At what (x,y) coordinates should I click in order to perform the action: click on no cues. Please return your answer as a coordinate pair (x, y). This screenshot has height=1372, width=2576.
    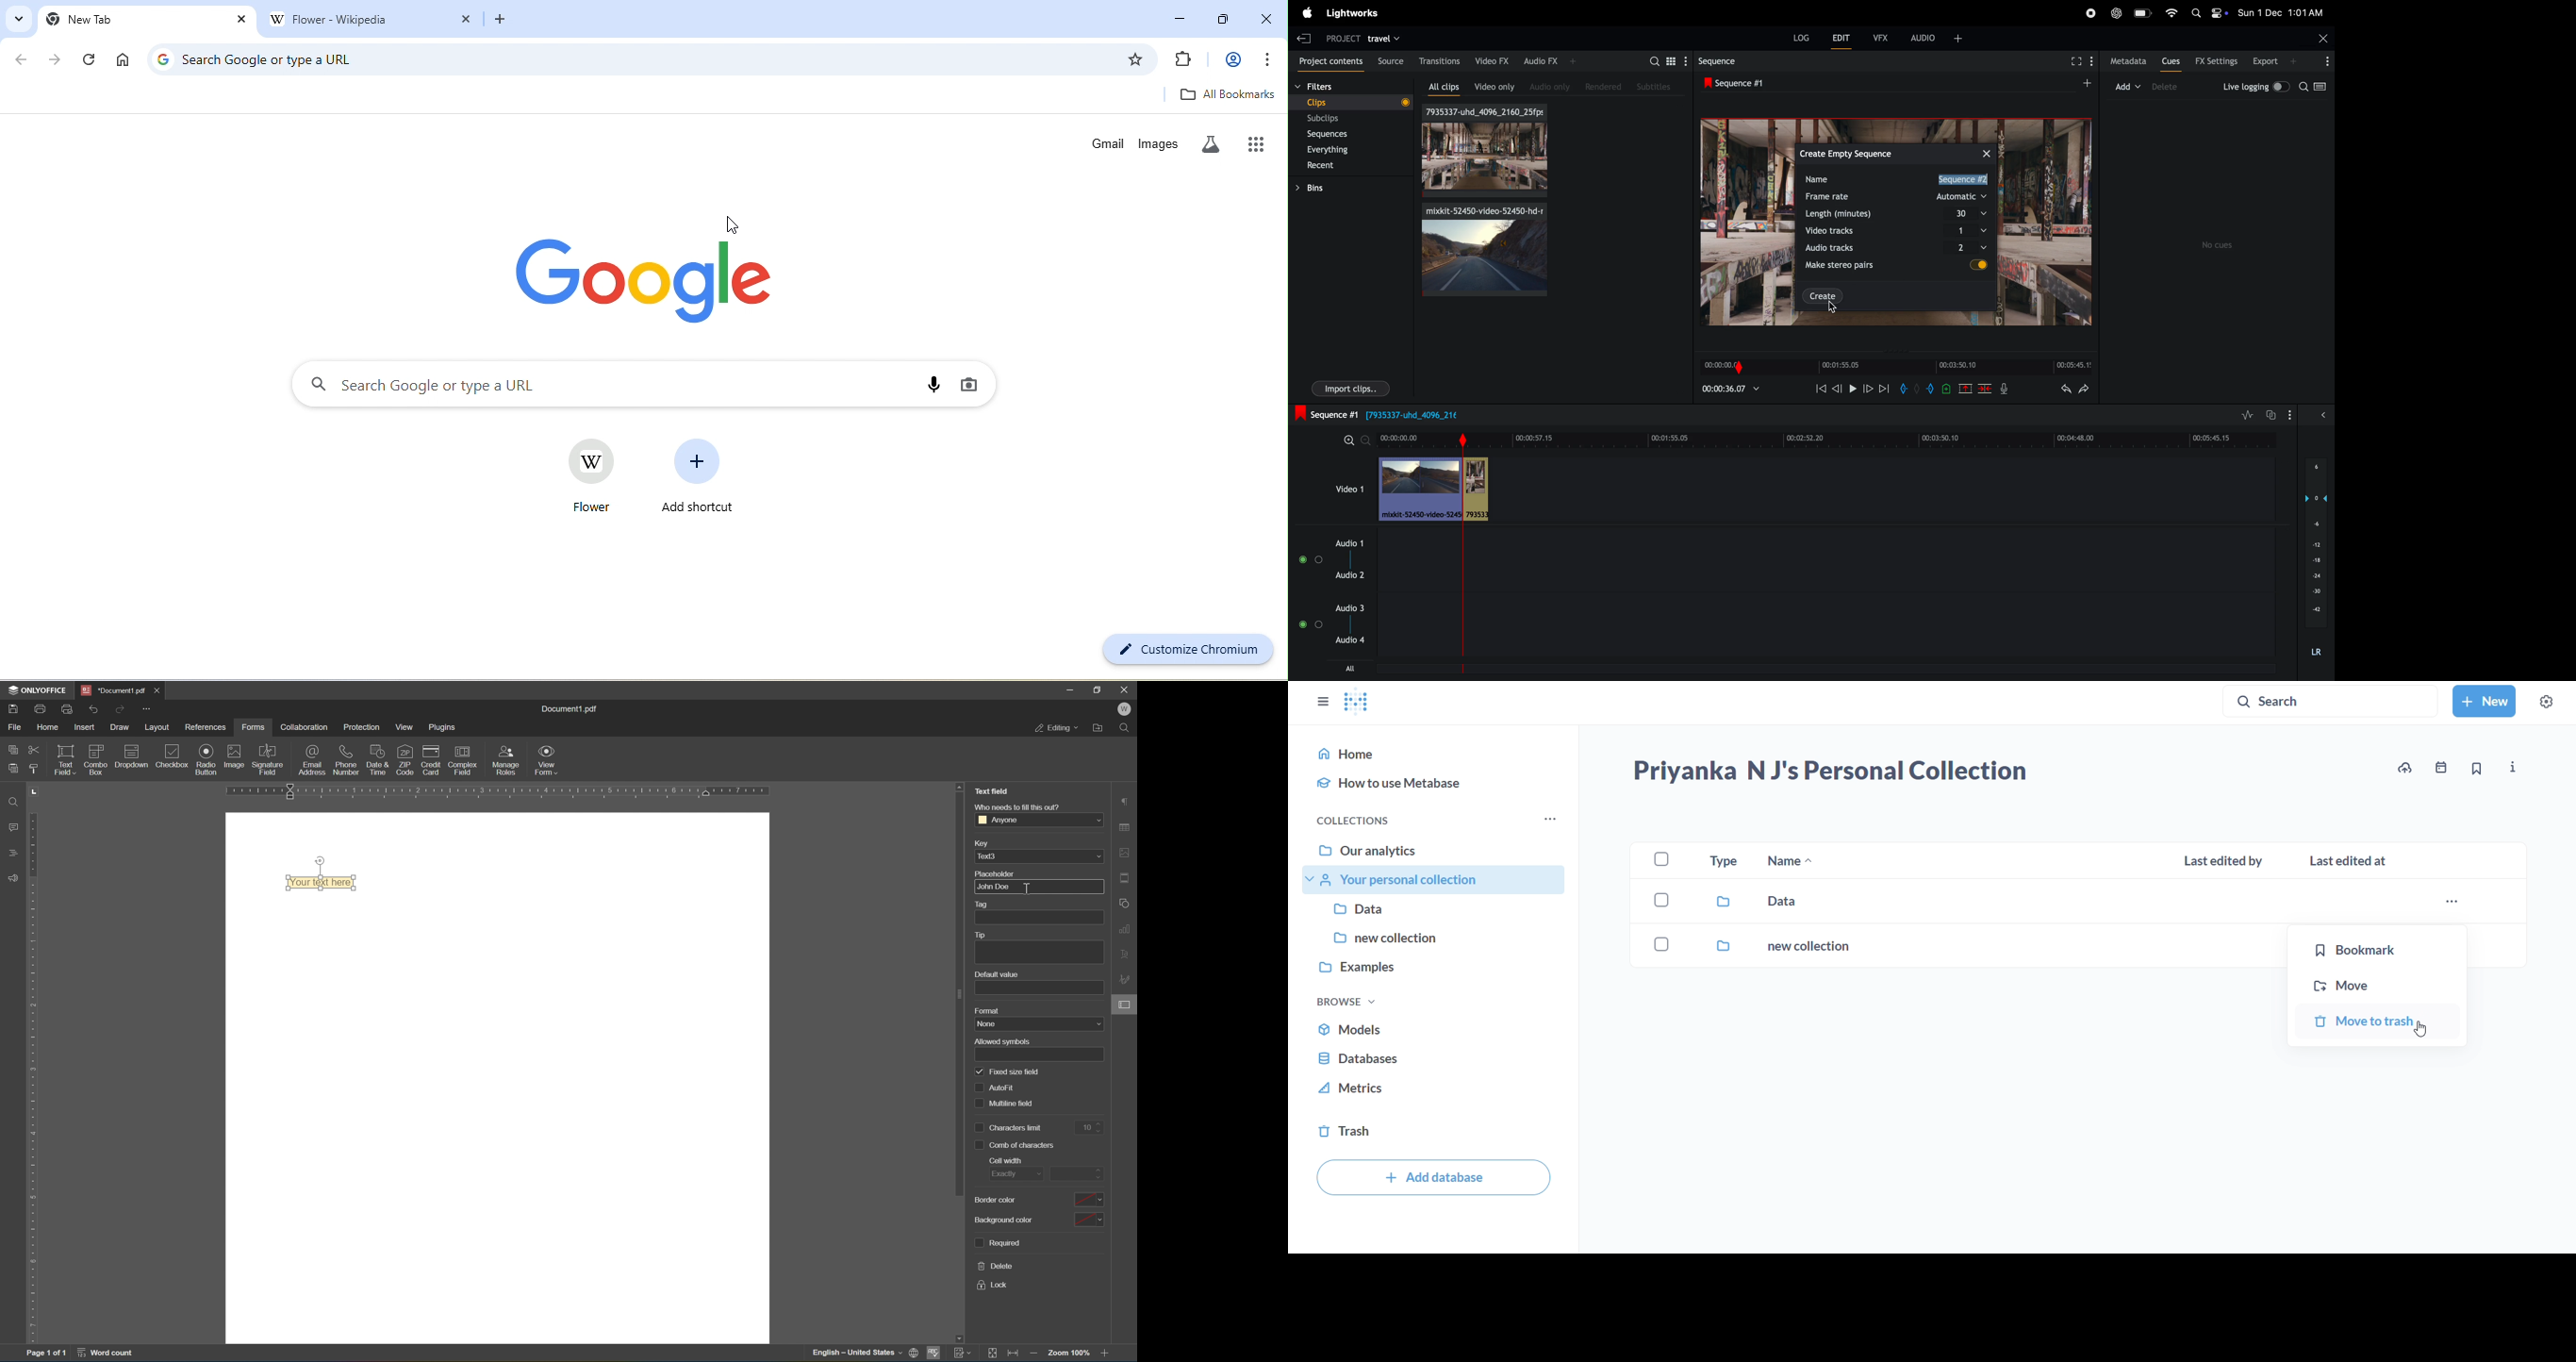
    Looking at the image, I should click on (2219, 245).